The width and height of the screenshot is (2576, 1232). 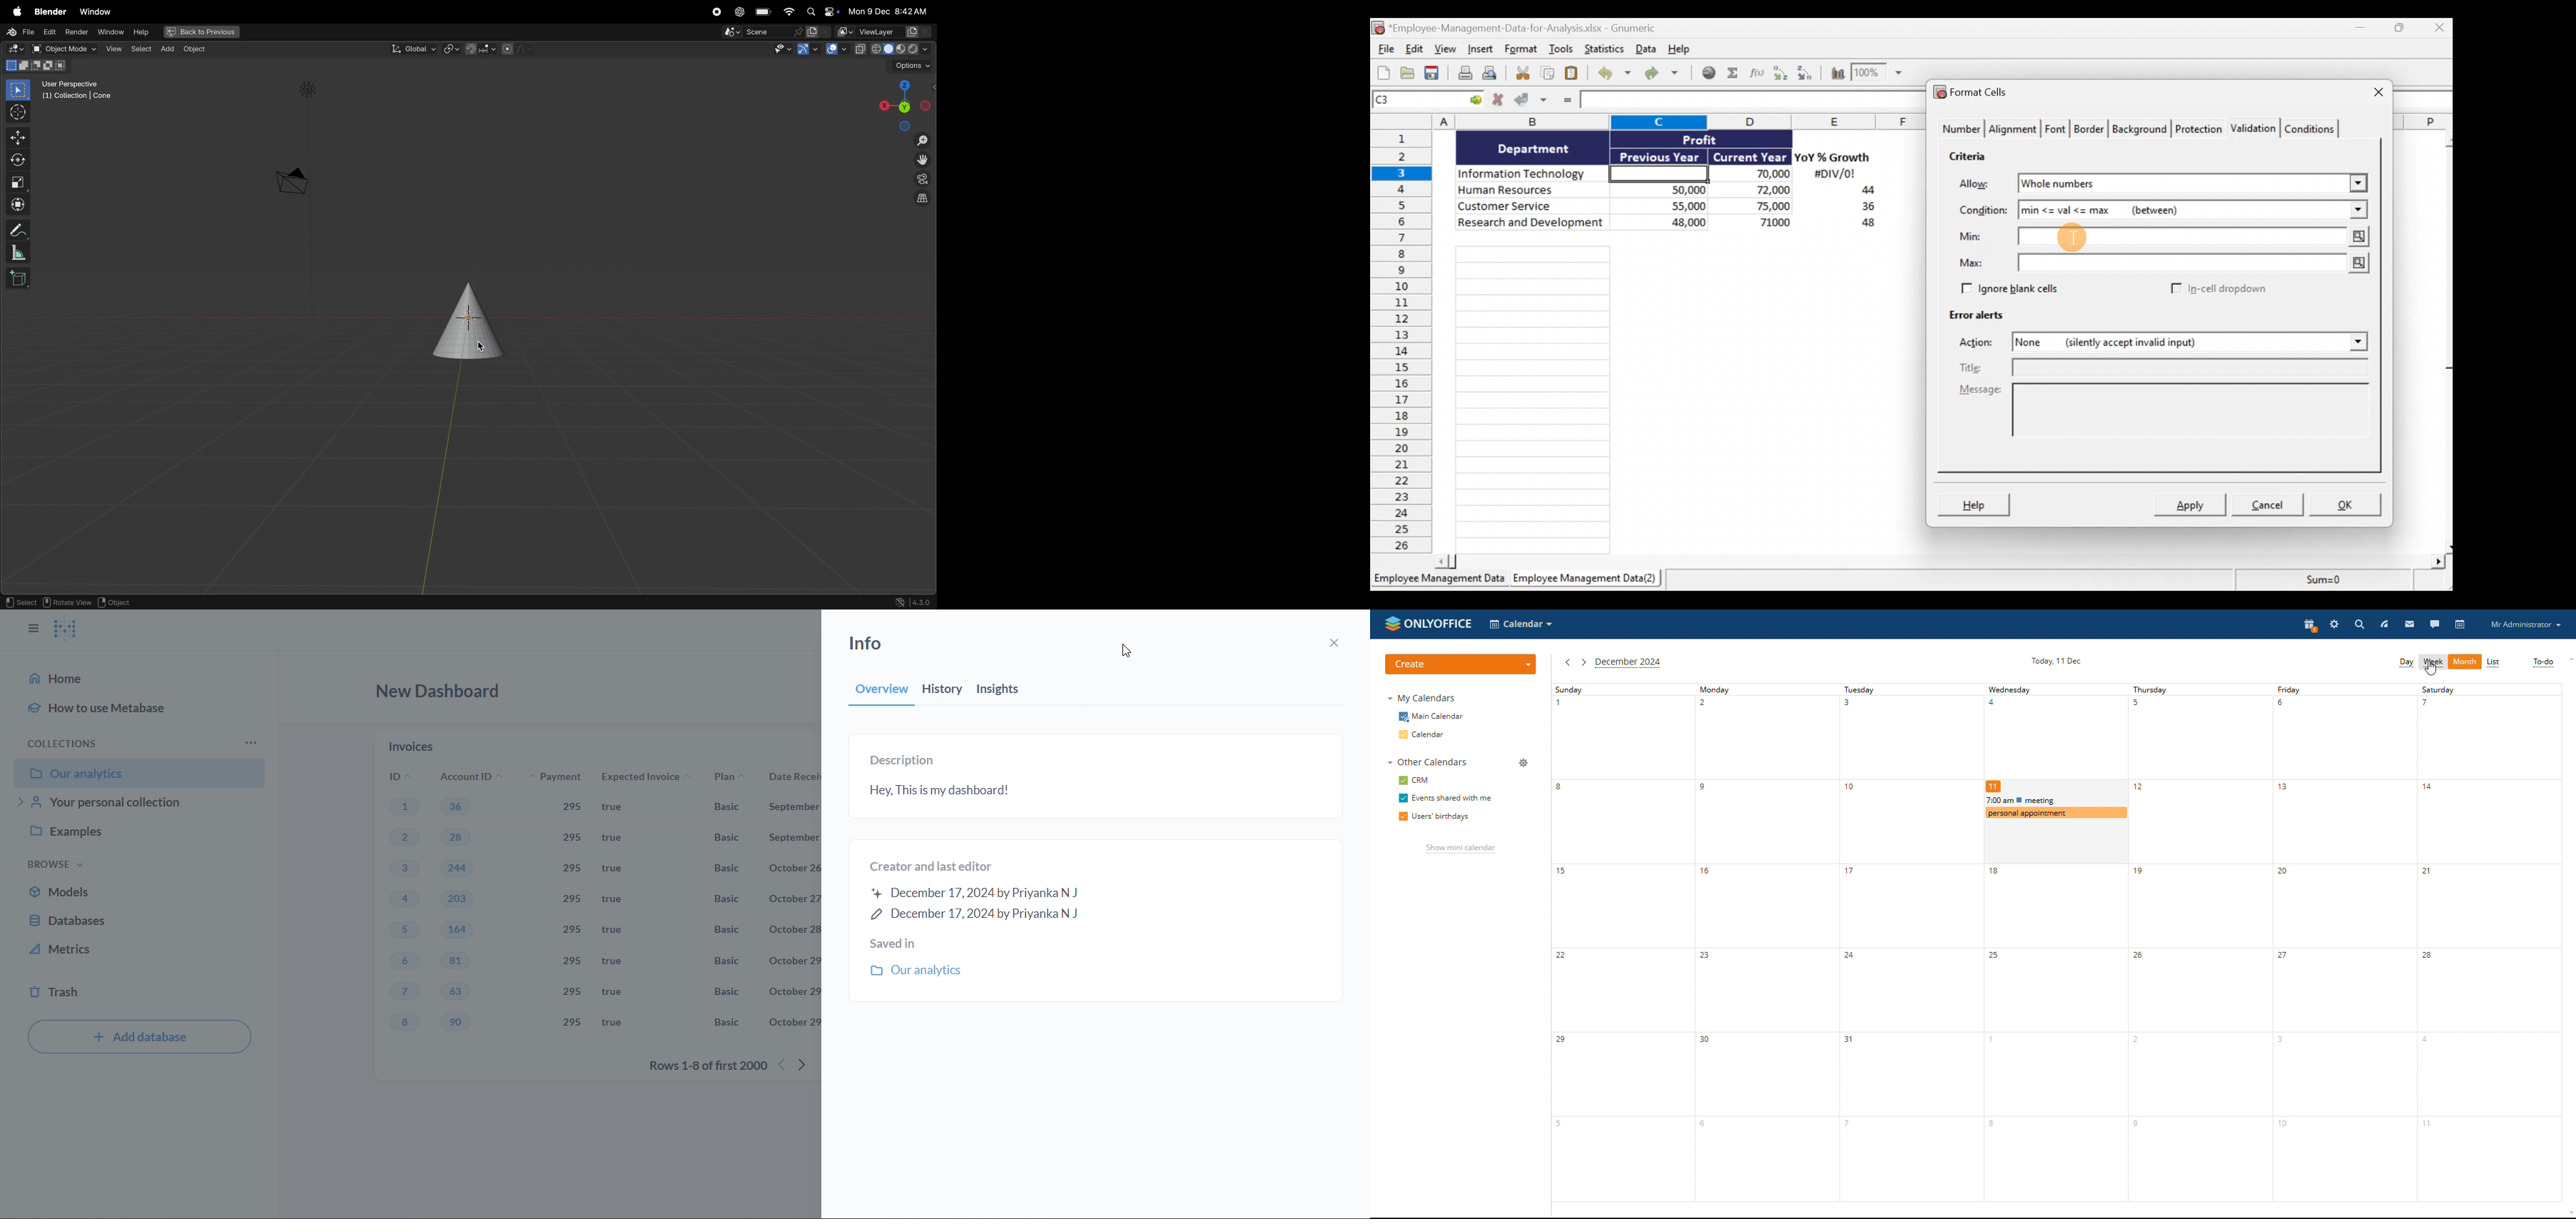 I want to click on YoY% Growth, so click(x=1833, y=158).